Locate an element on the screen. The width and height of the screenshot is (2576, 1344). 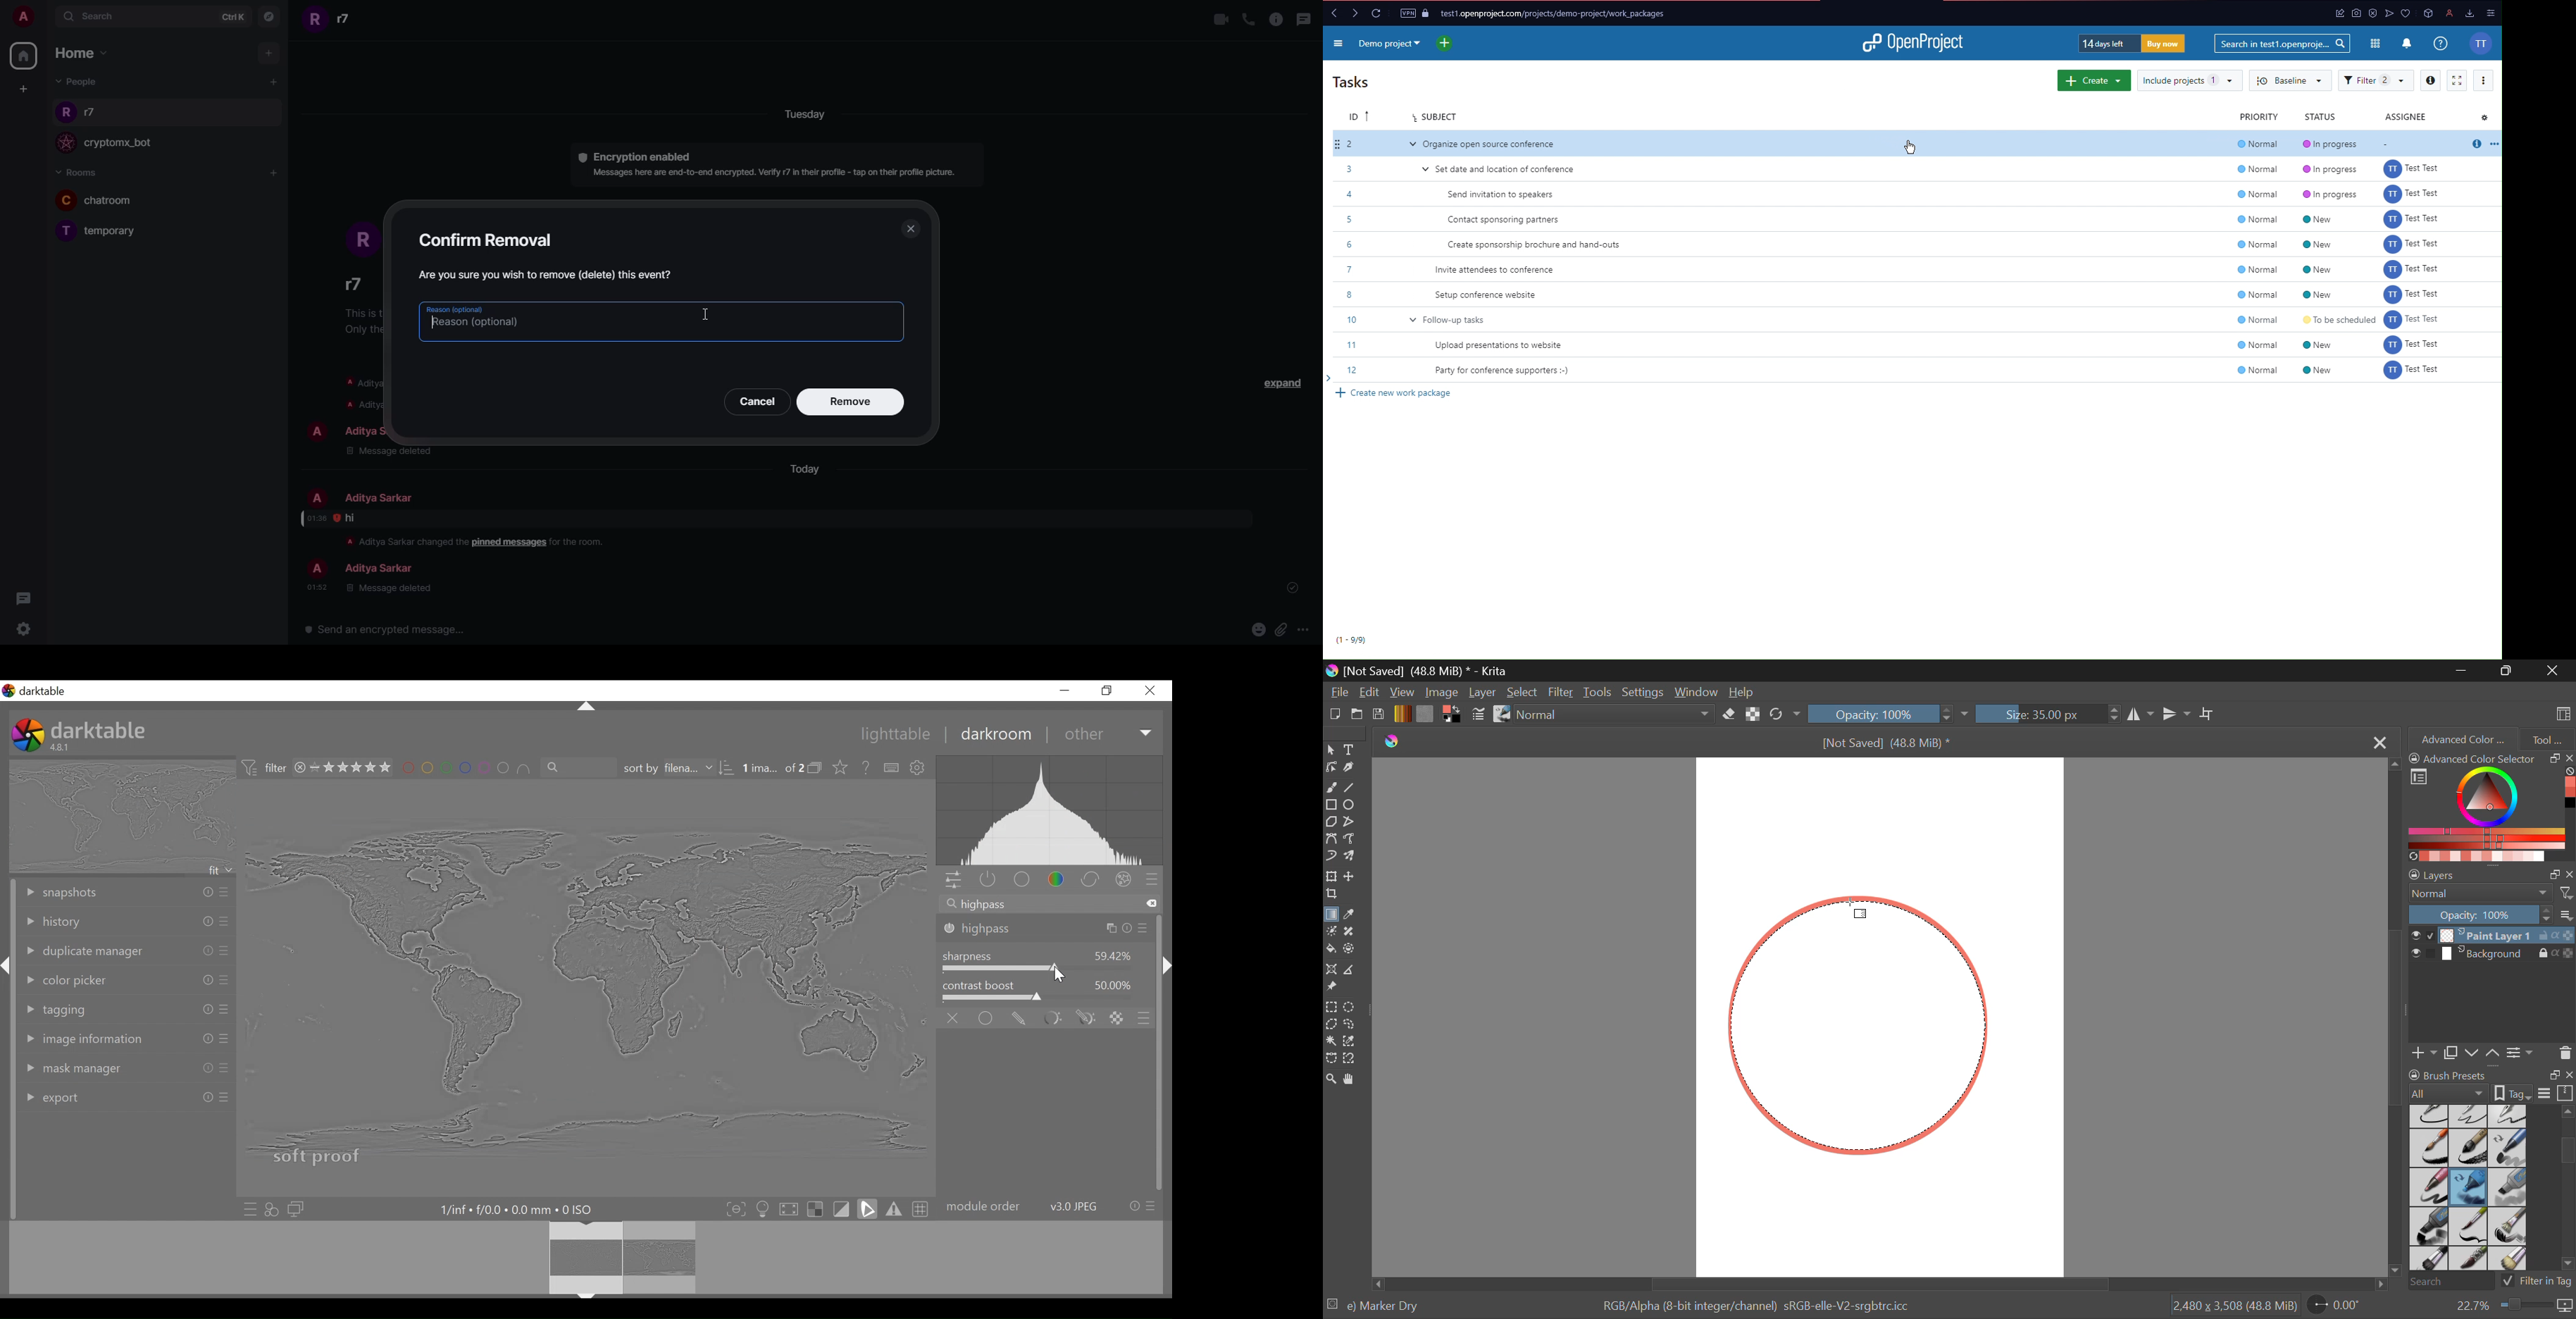
threads is located at coordinates (1306, 19).